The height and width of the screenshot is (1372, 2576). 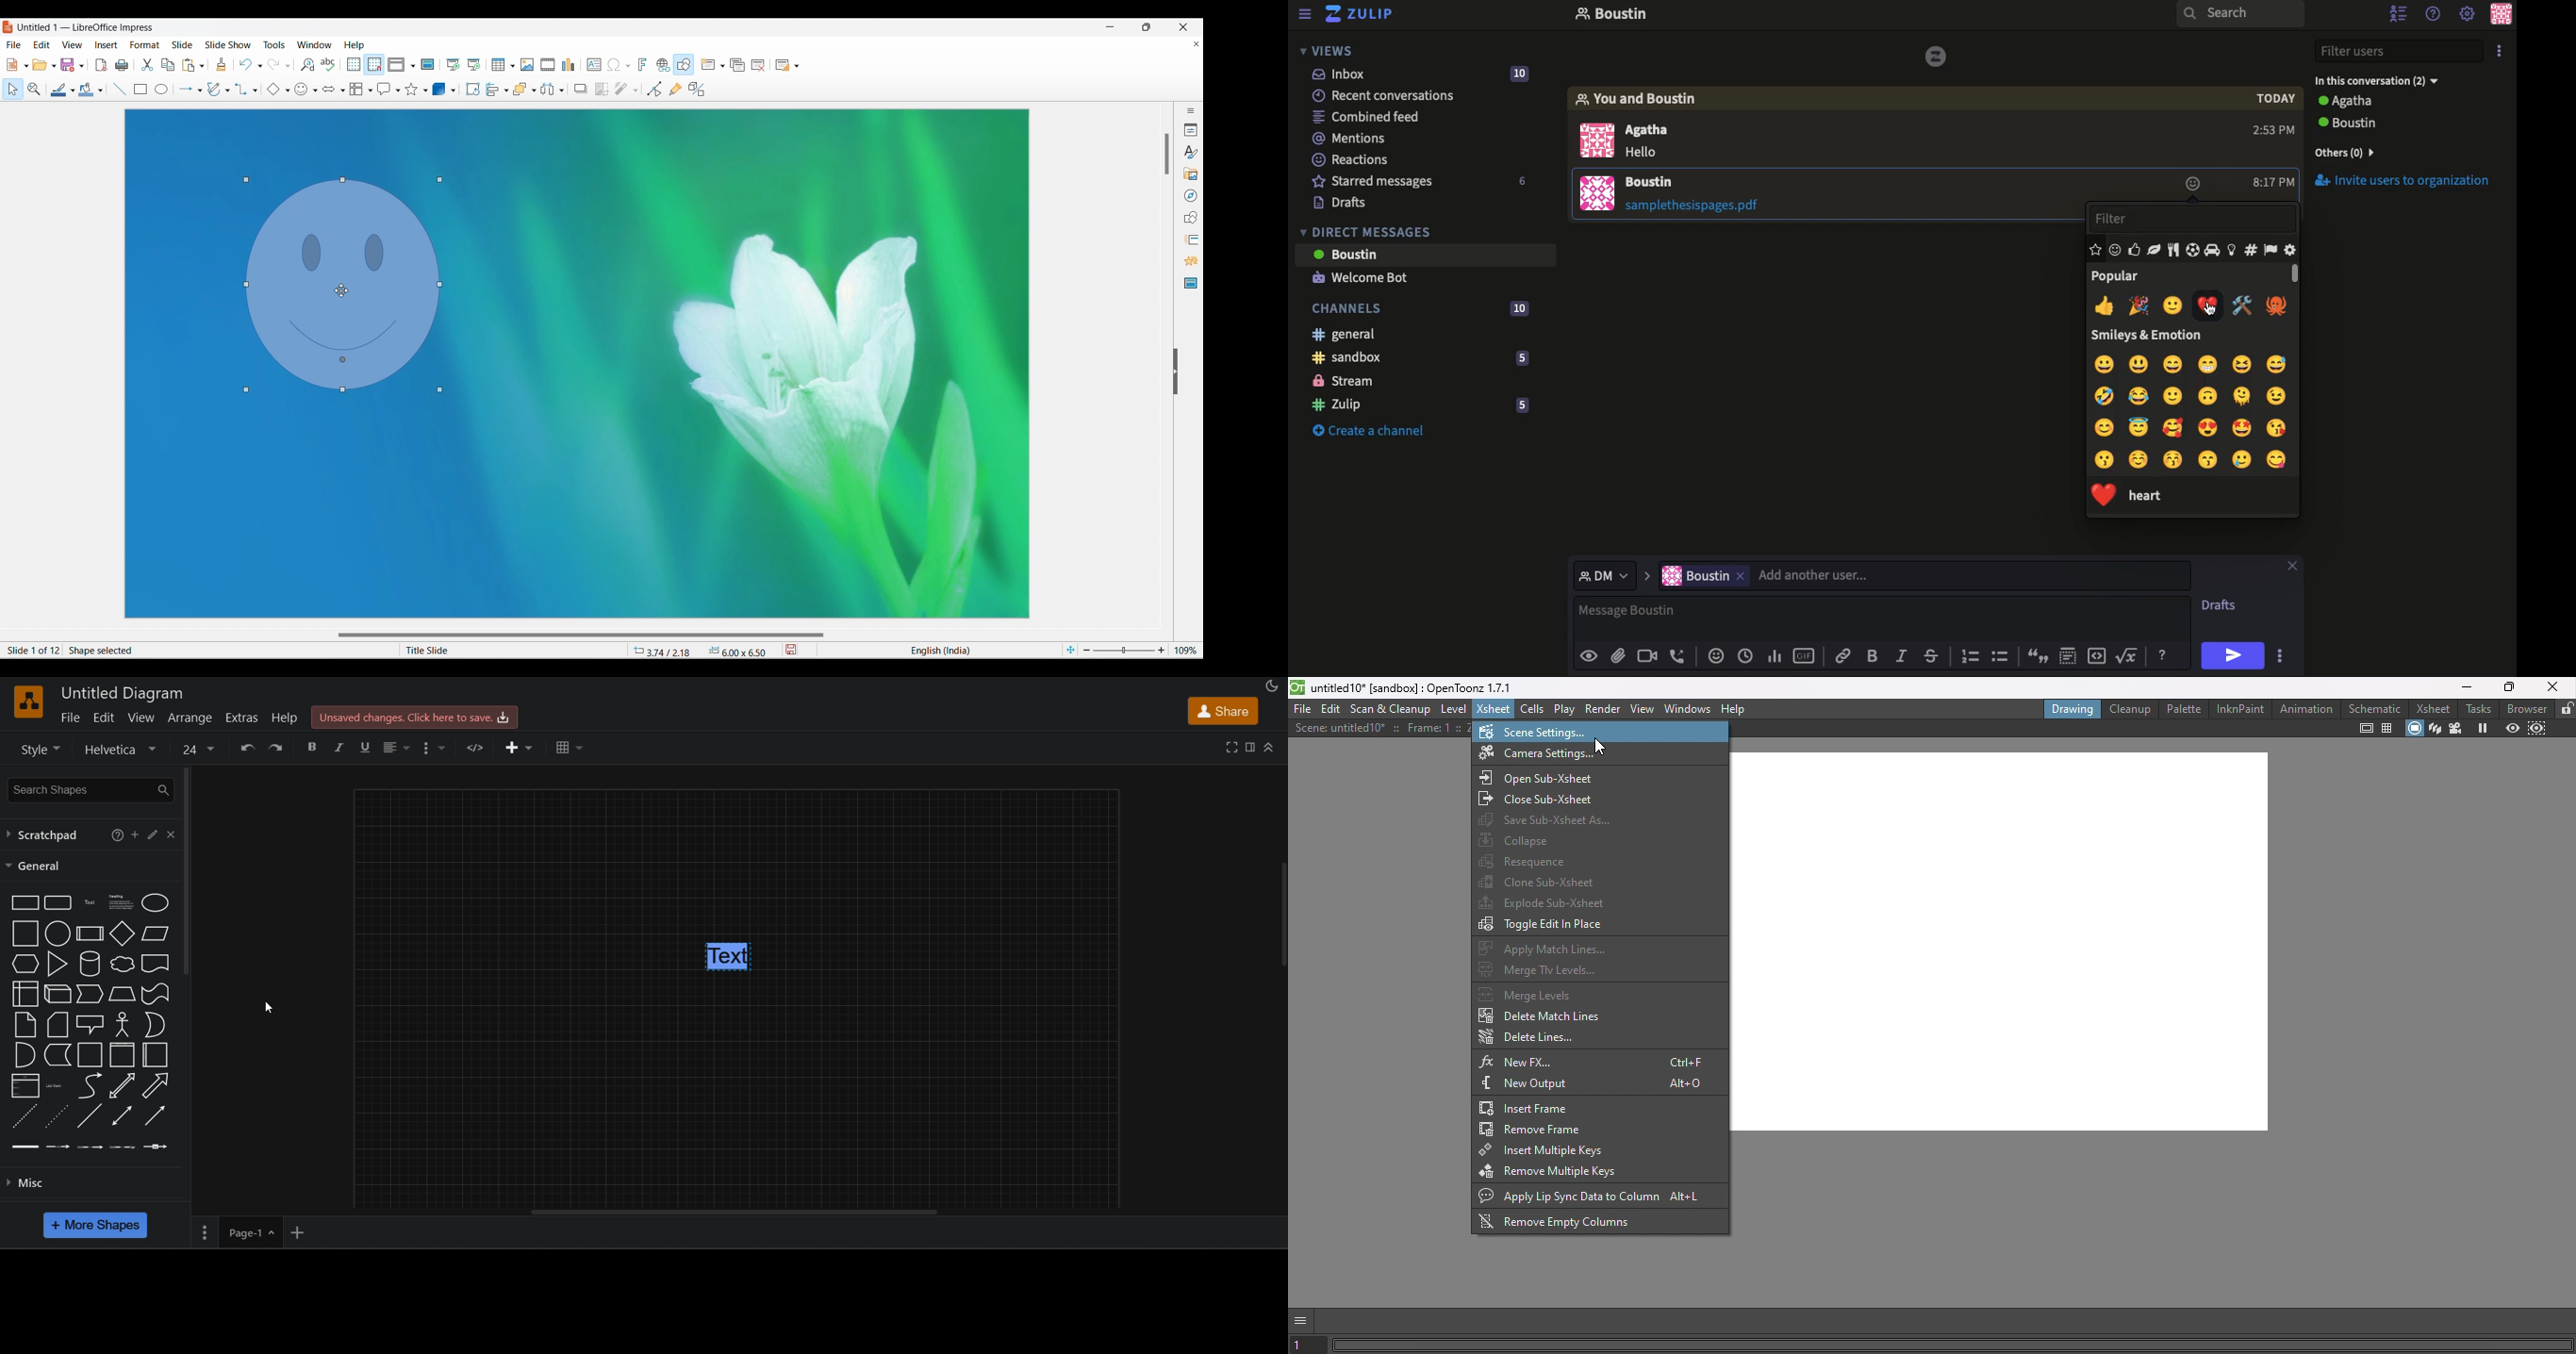 I want to click on octopus, so click(x=2276, y=303).